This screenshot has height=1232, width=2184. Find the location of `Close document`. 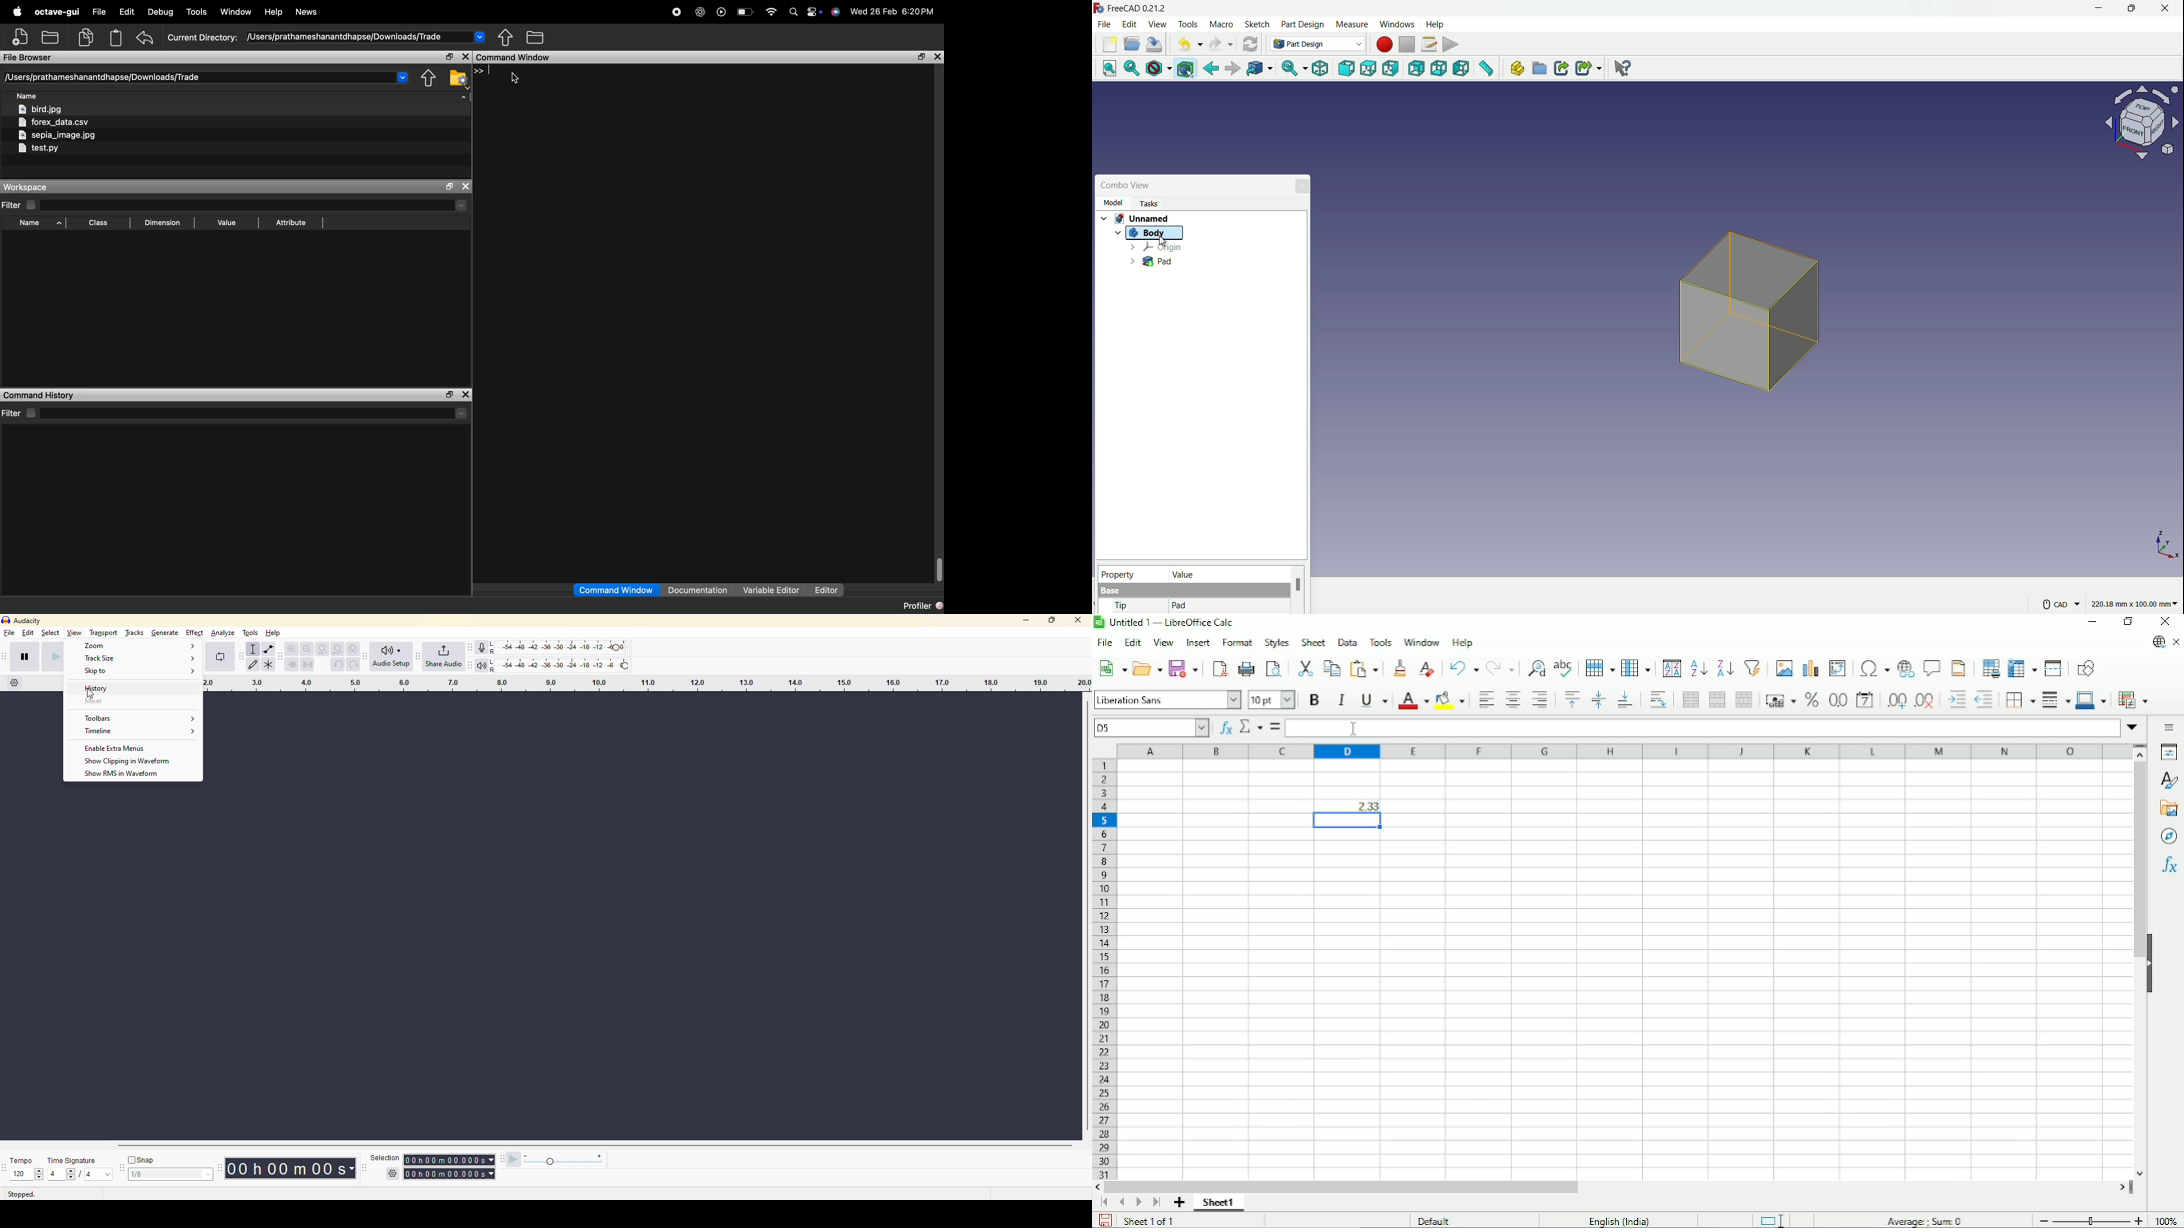

Close document is located at coordinates (2176, 642).